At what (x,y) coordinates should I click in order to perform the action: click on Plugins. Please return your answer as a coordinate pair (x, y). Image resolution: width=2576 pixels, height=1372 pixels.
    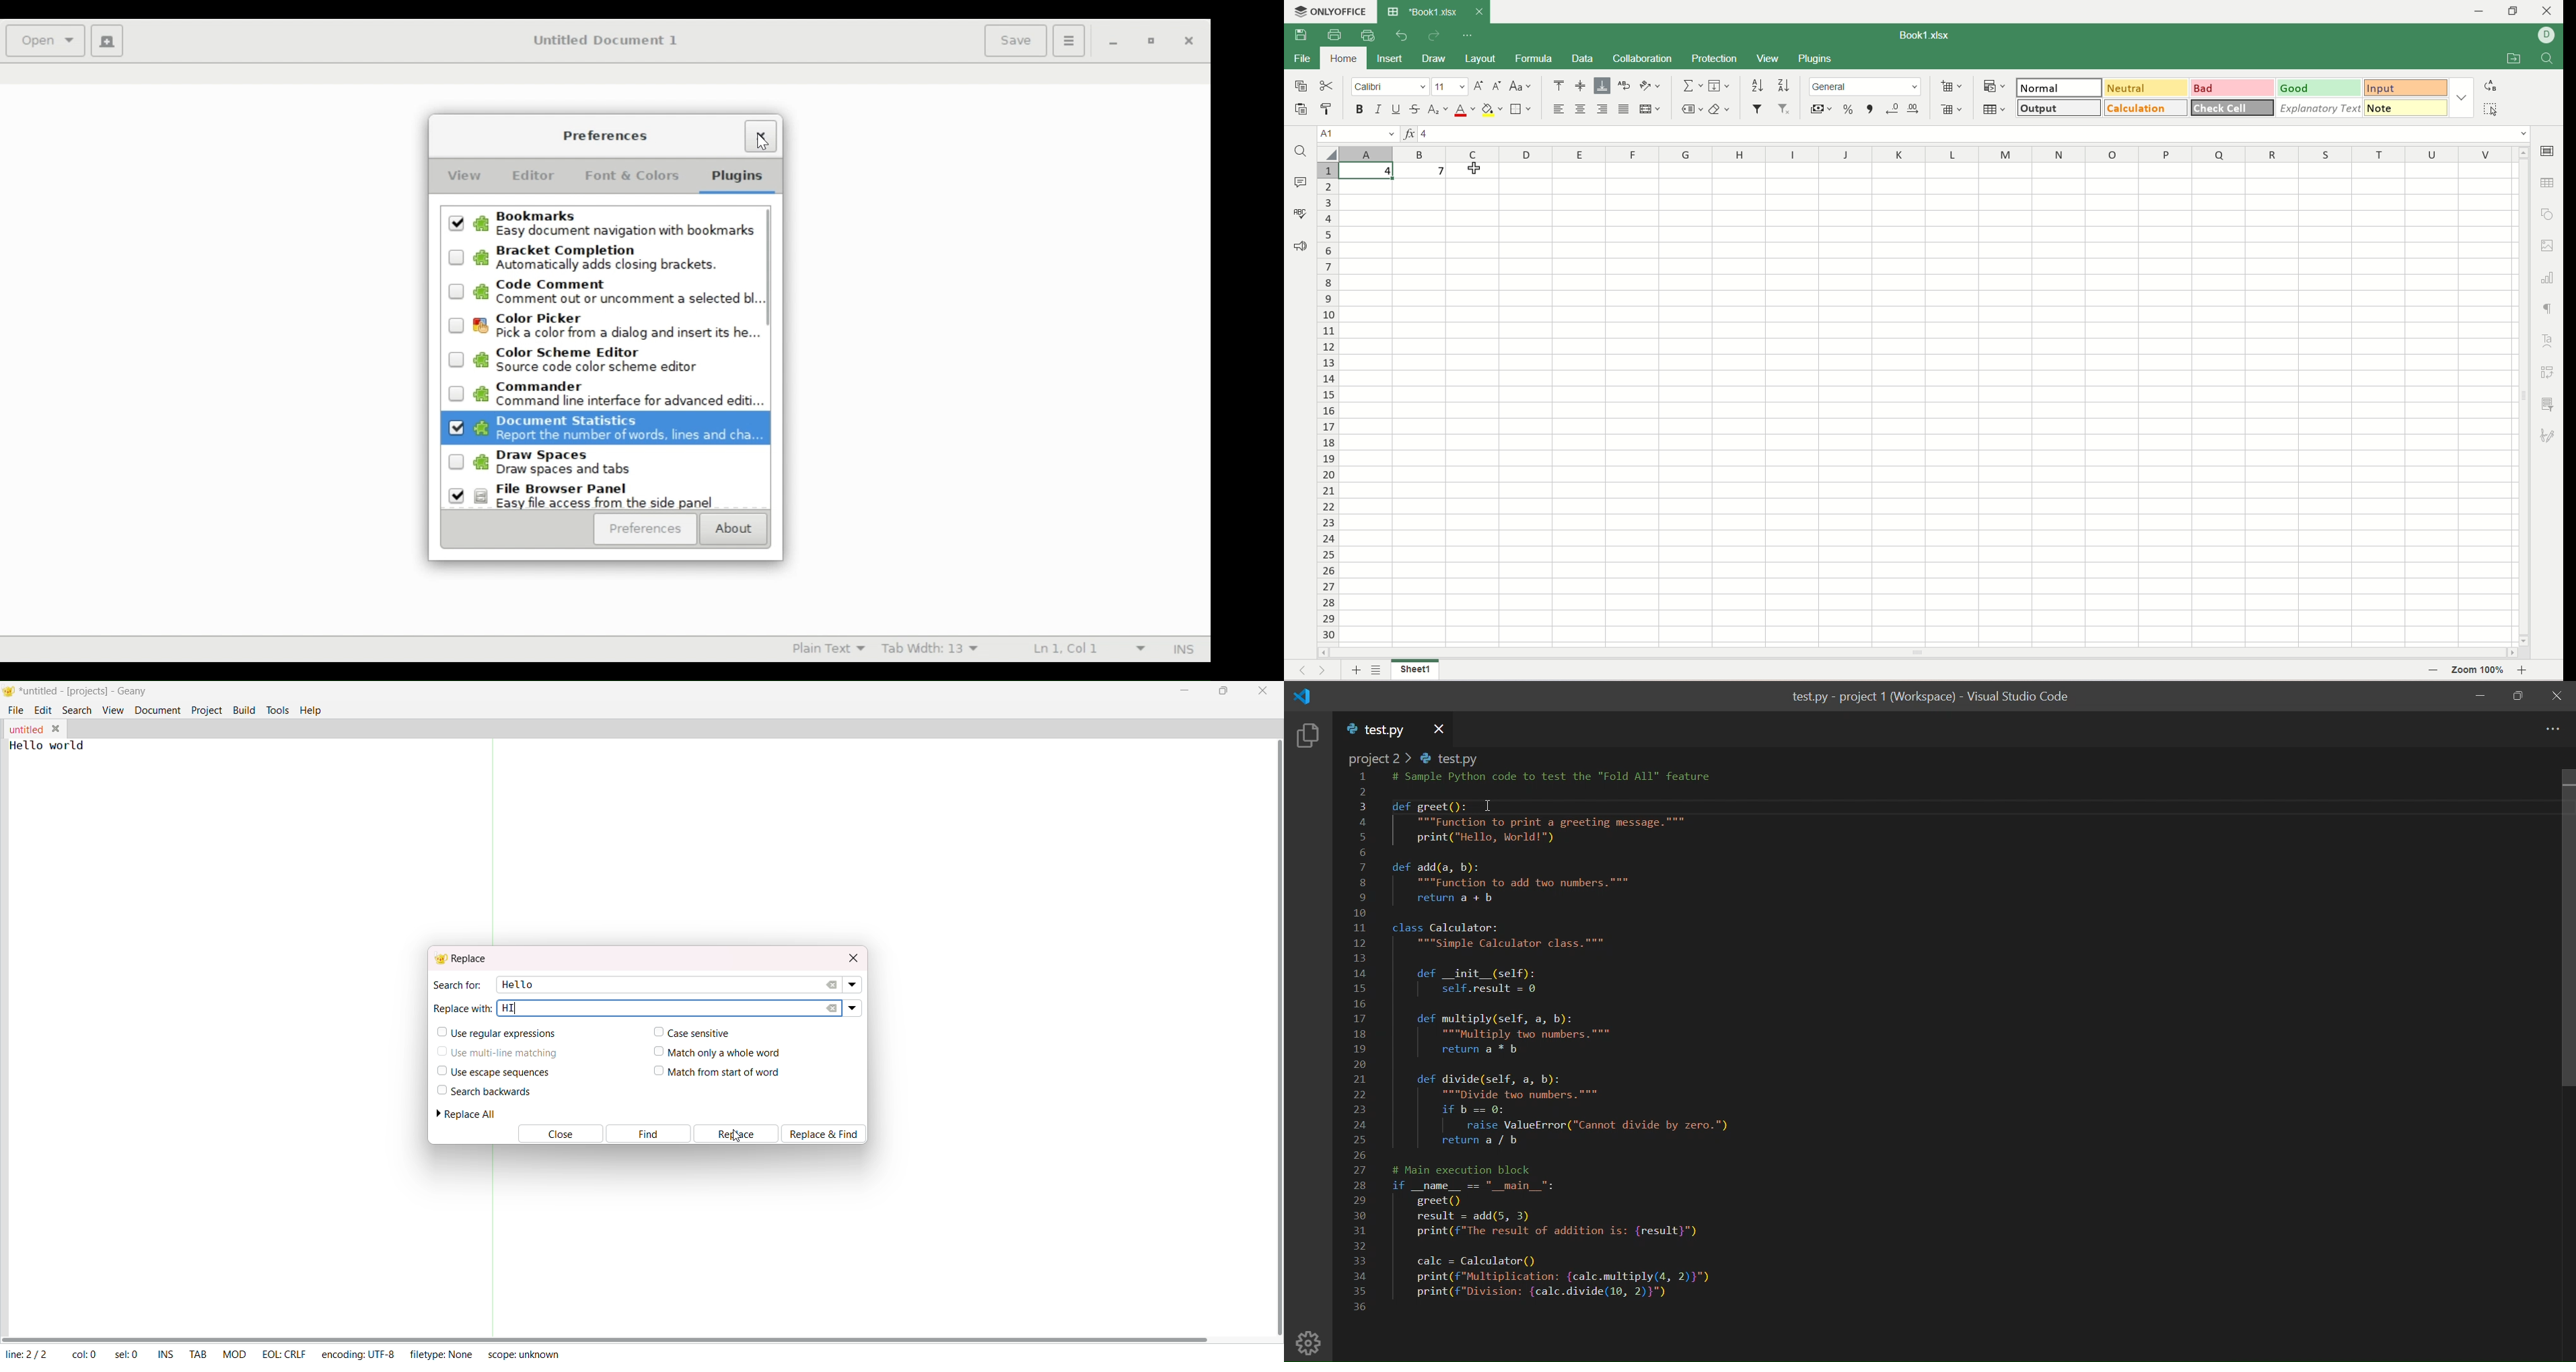
    Looking at the image, I should click on (1816, 58).